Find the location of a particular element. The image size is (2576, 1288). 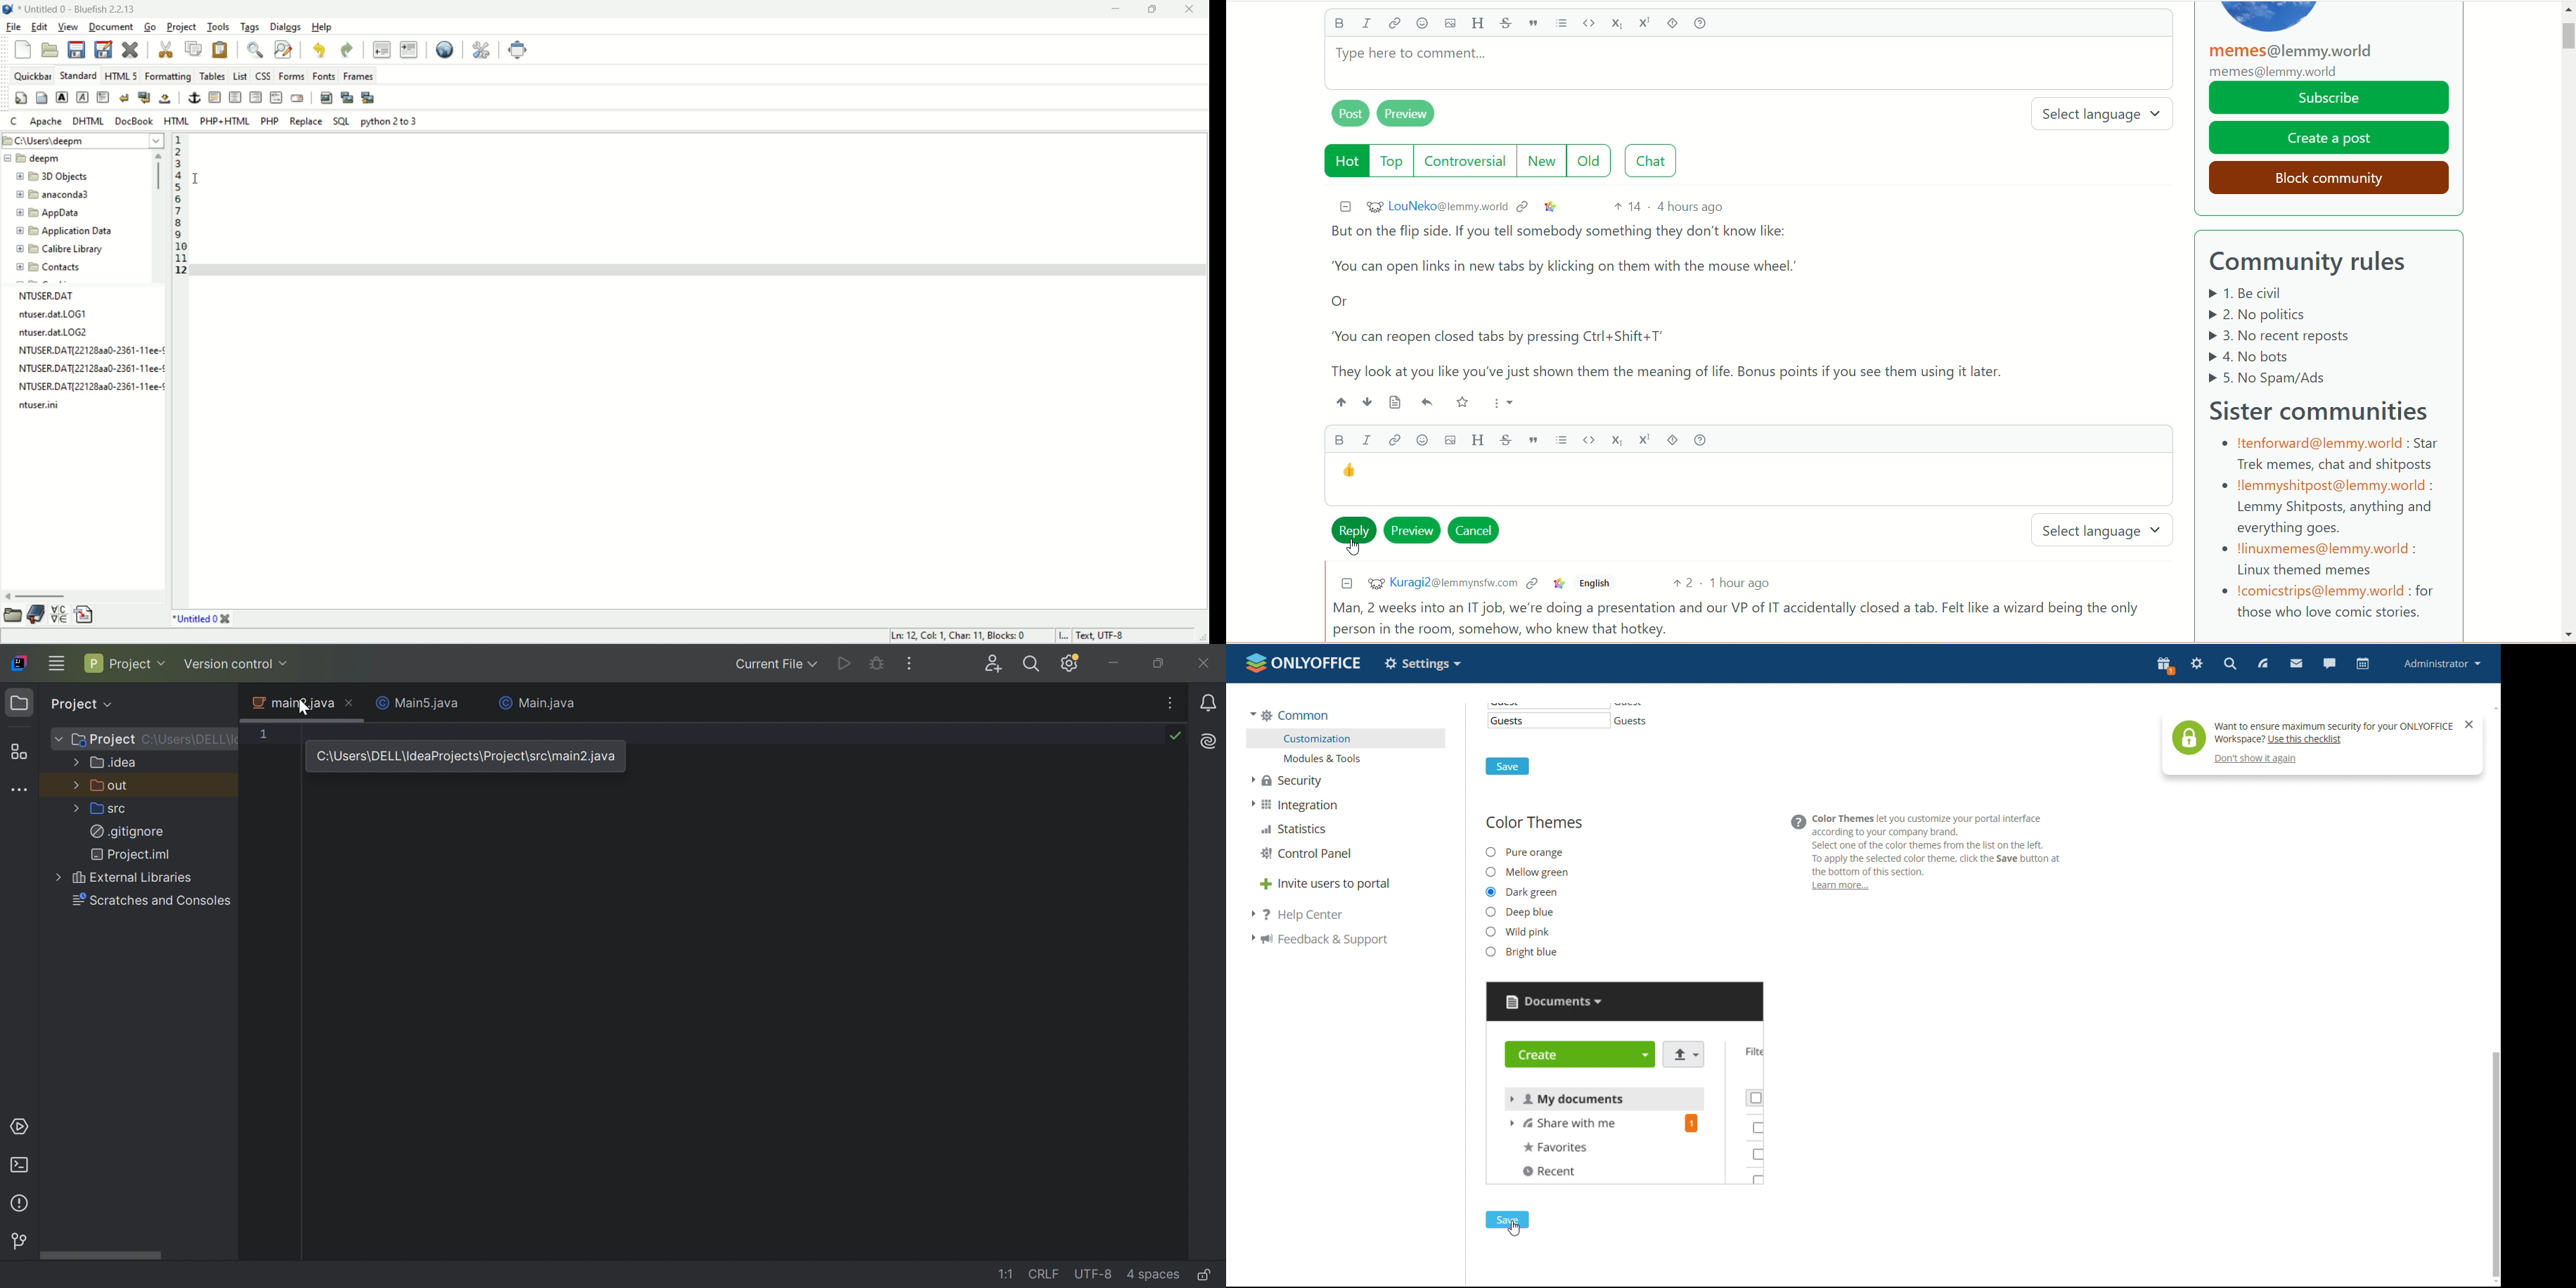

center is located at coordinates (236, 96).